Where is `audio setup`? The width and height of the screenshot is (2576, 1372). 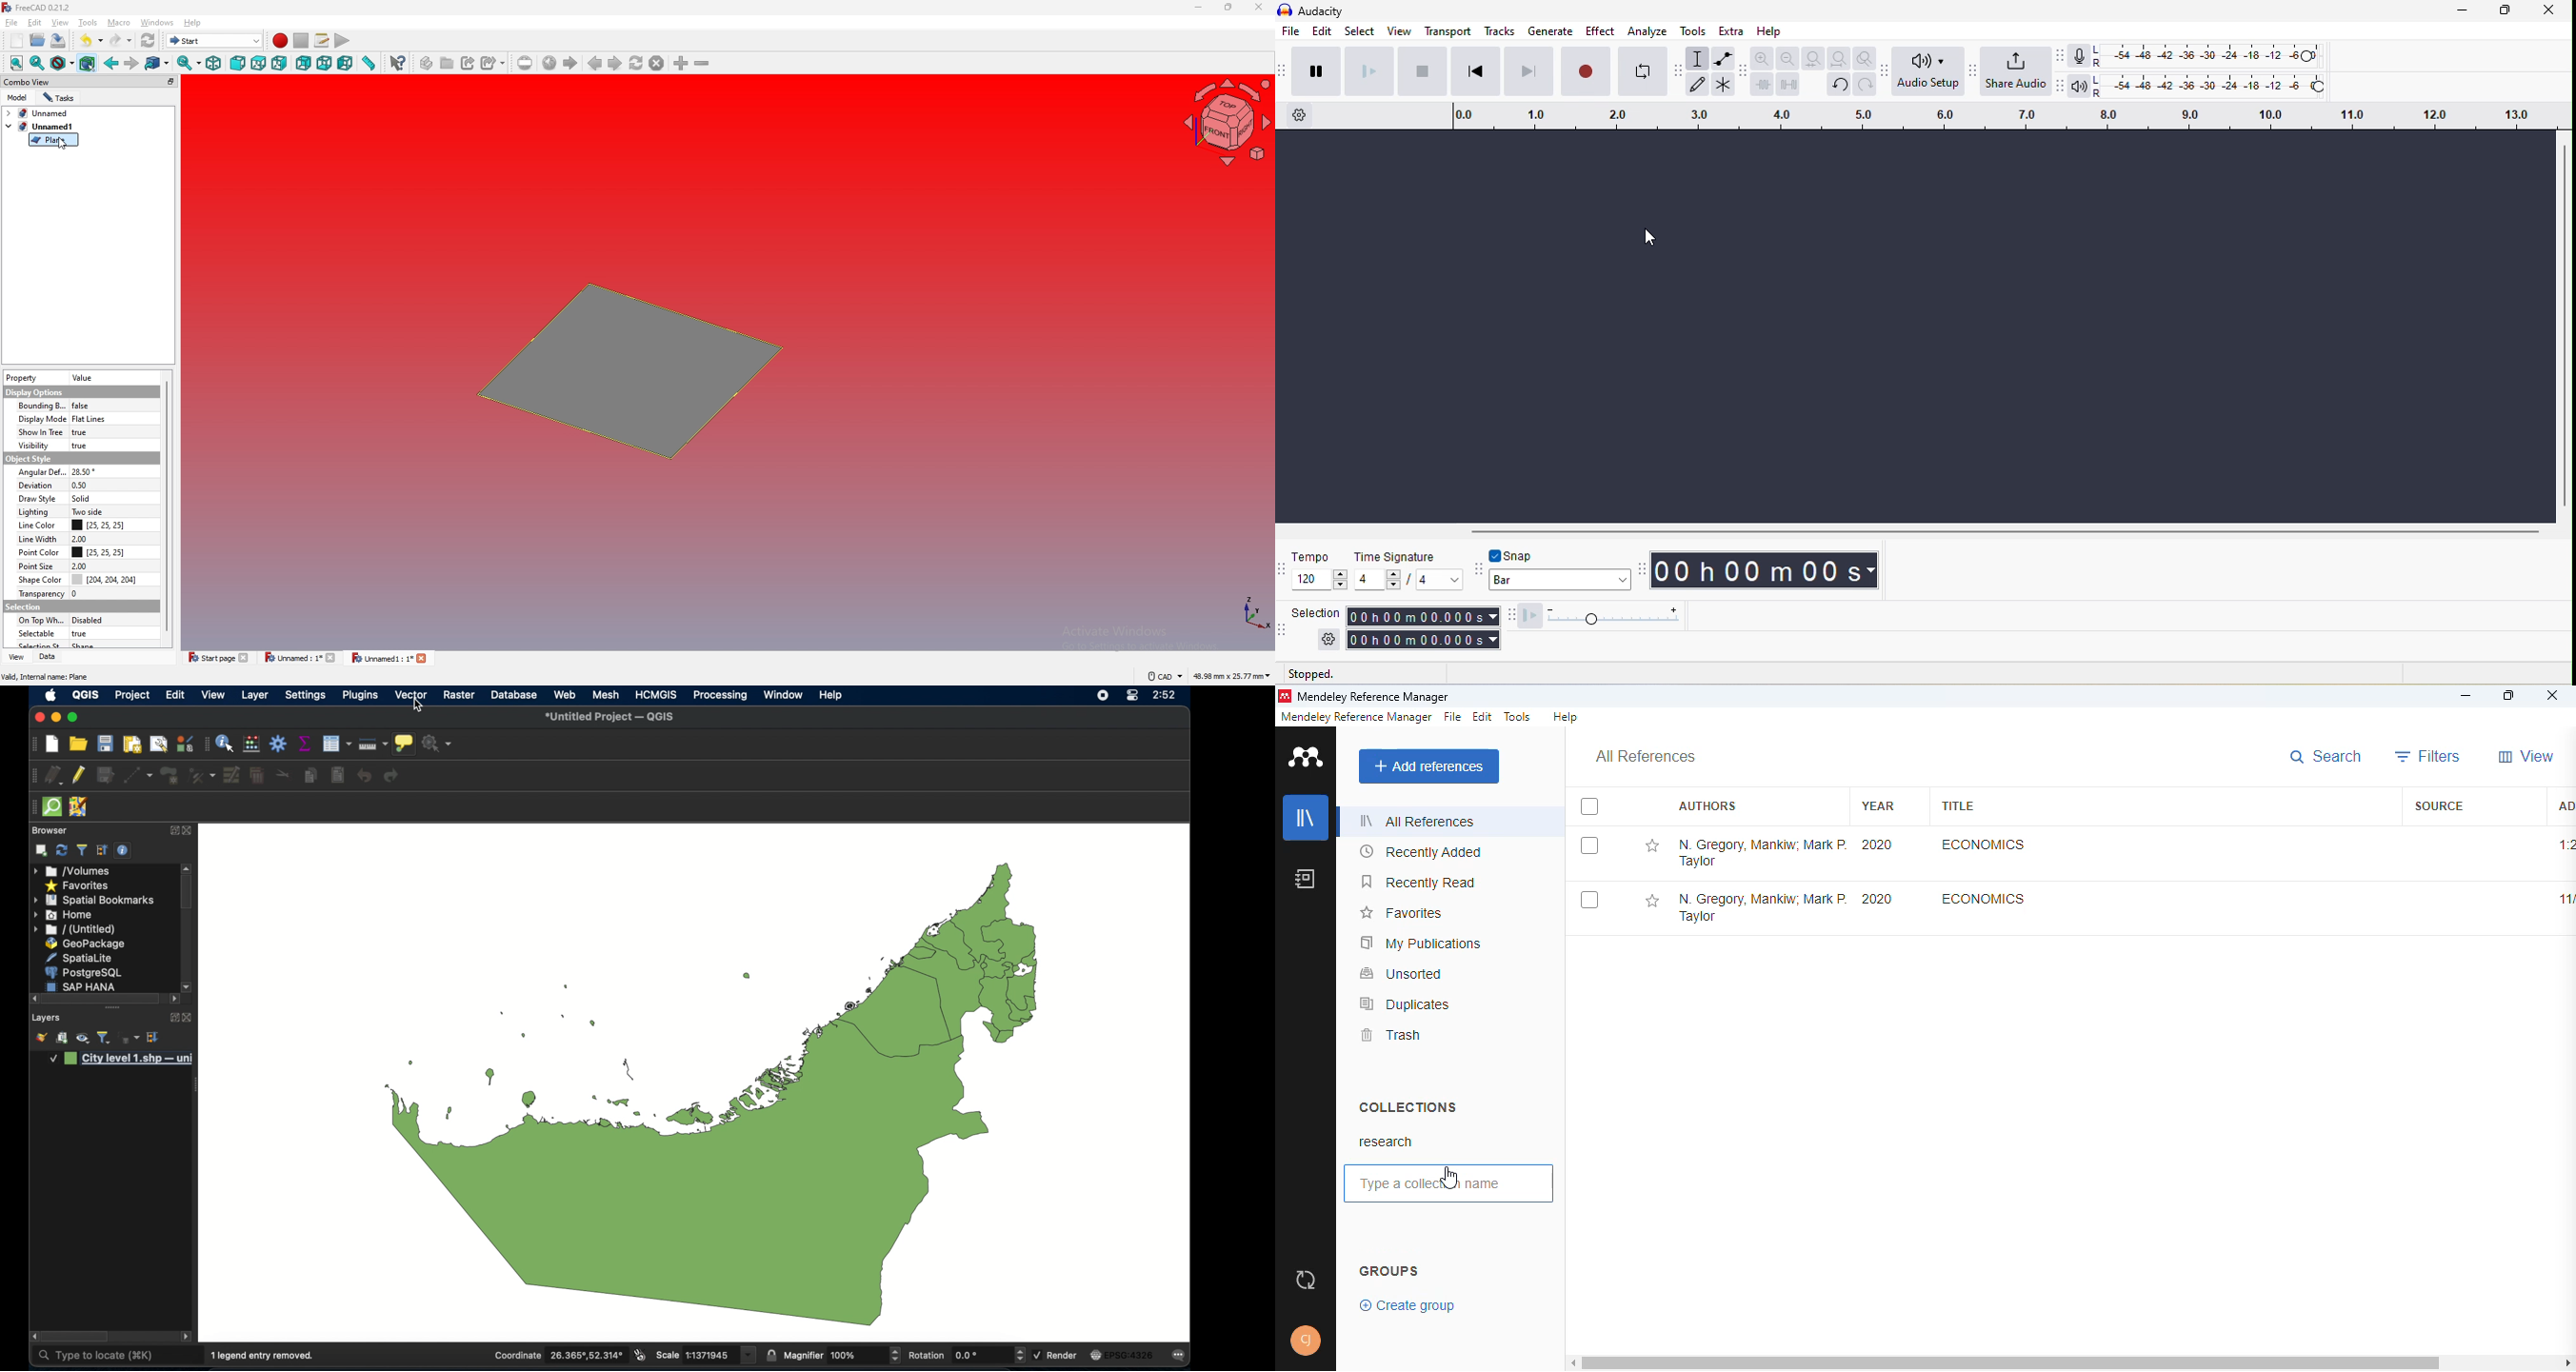
audio setup is located at coordinates (1929, 70).